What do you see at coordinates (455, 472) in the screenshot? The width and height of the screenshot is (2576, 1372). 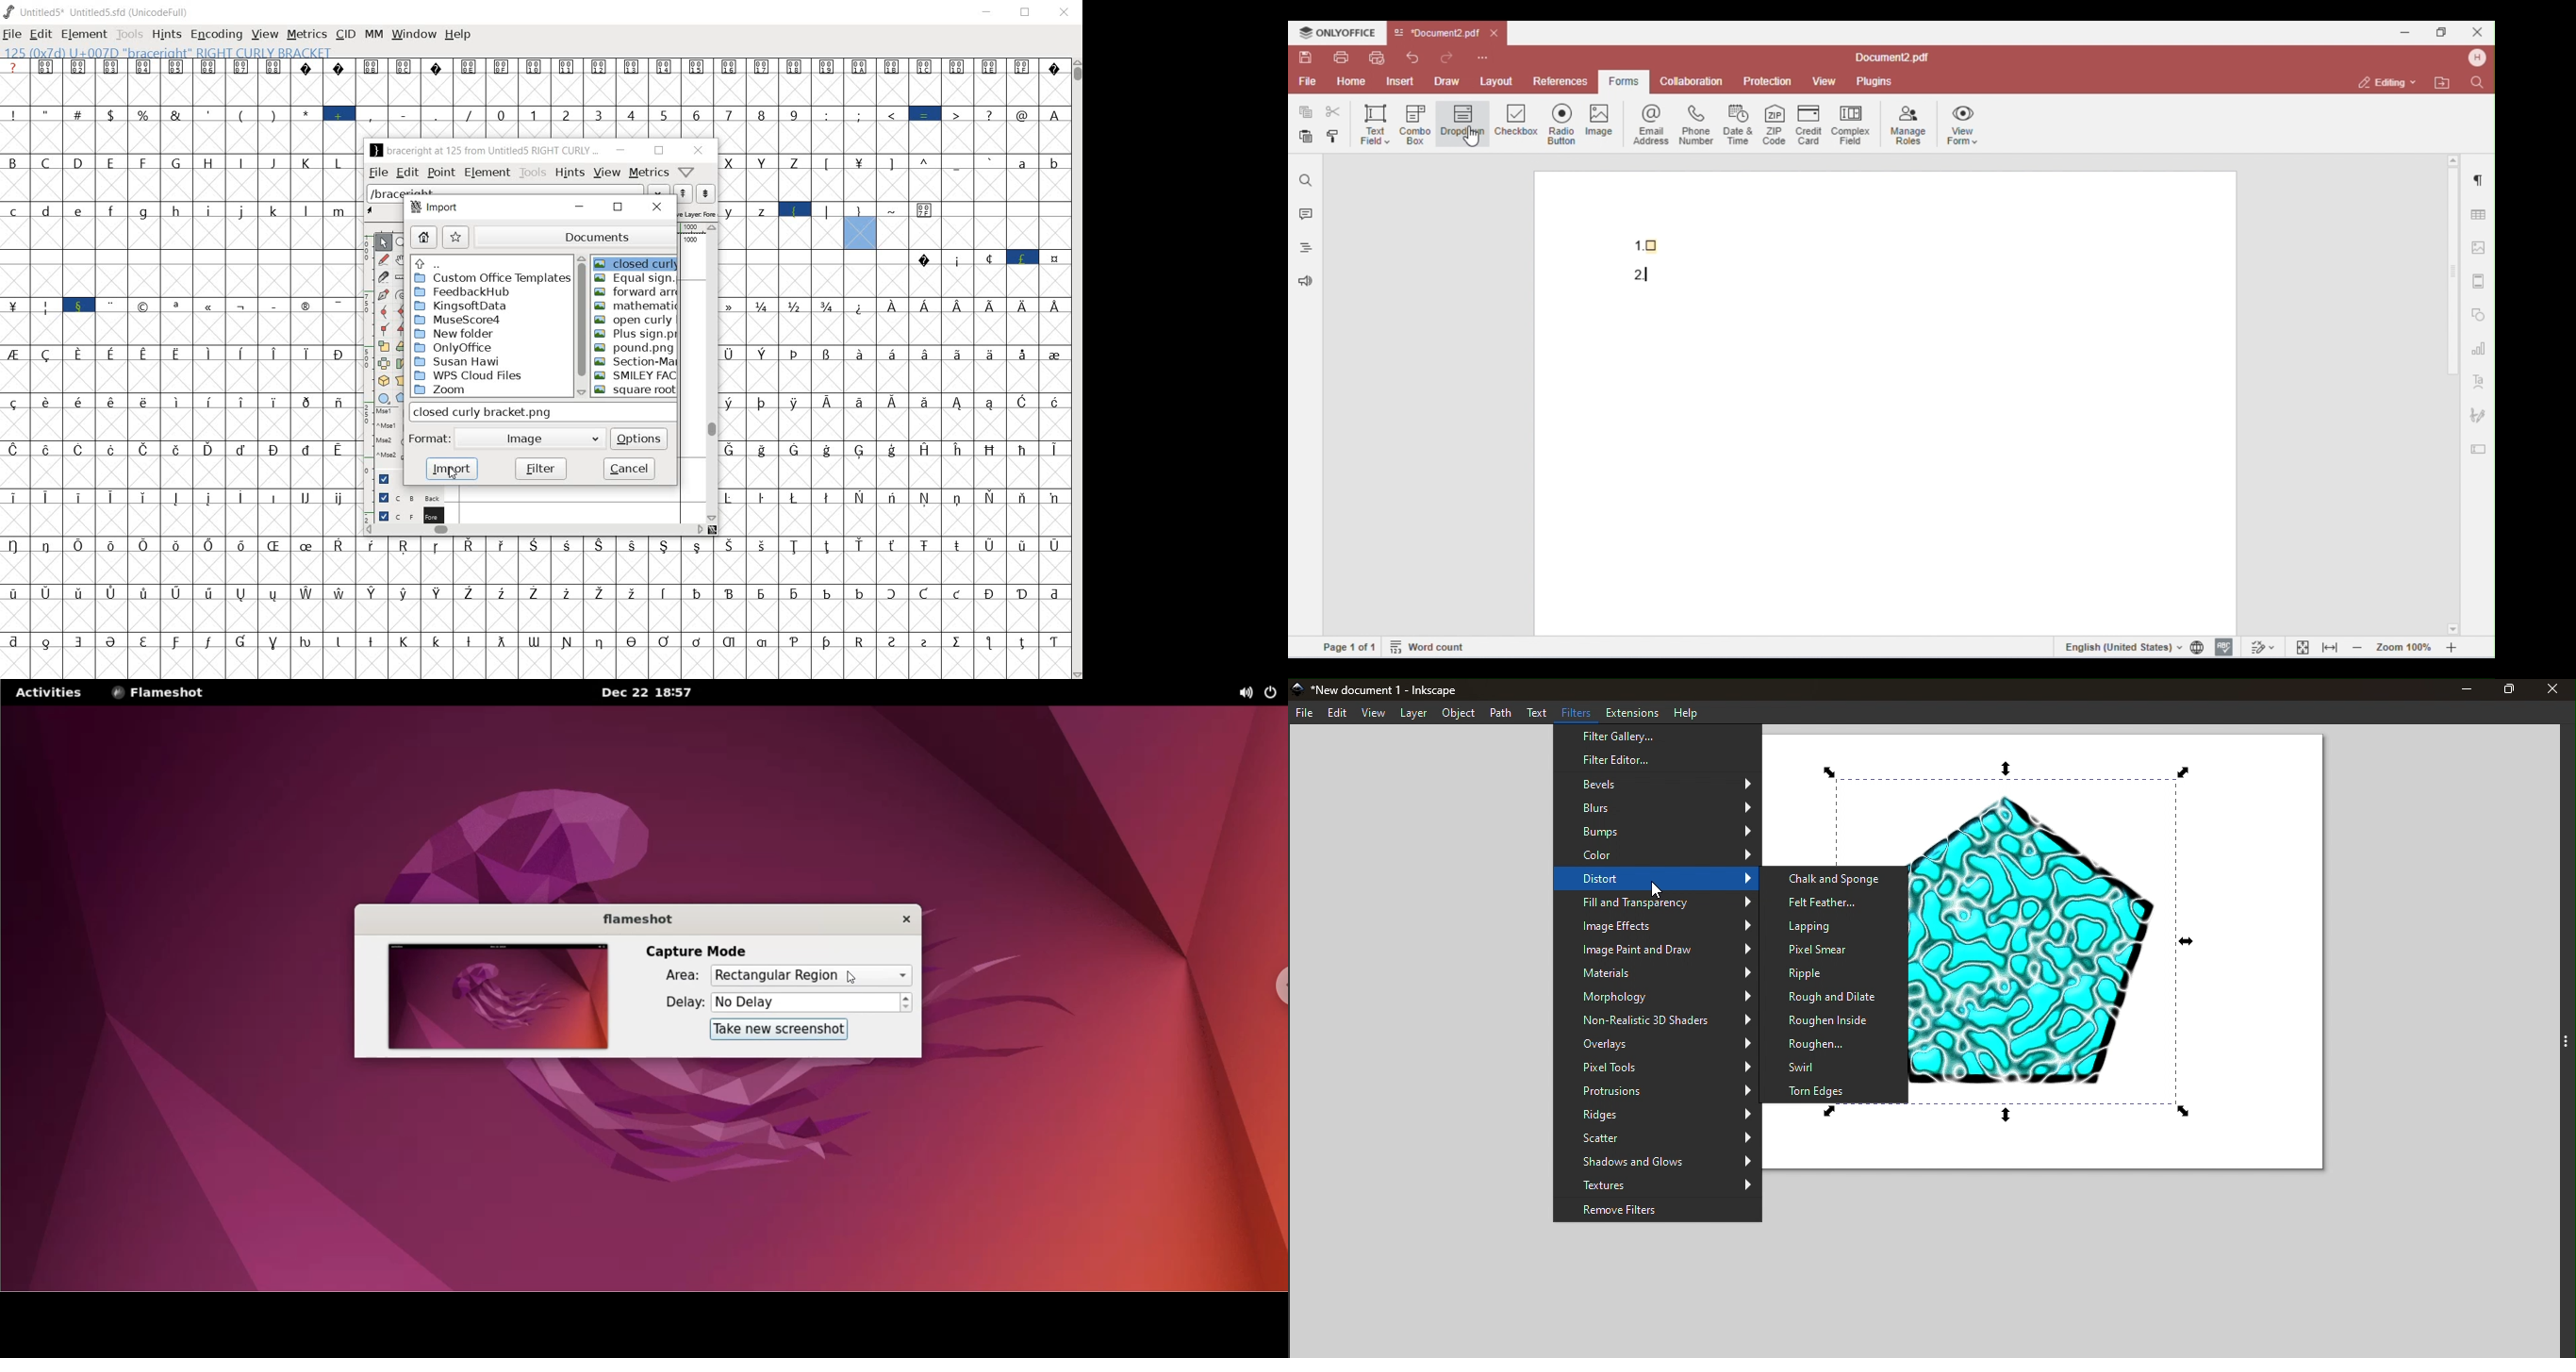 I see `cursor` at bounding box center [455, 472].